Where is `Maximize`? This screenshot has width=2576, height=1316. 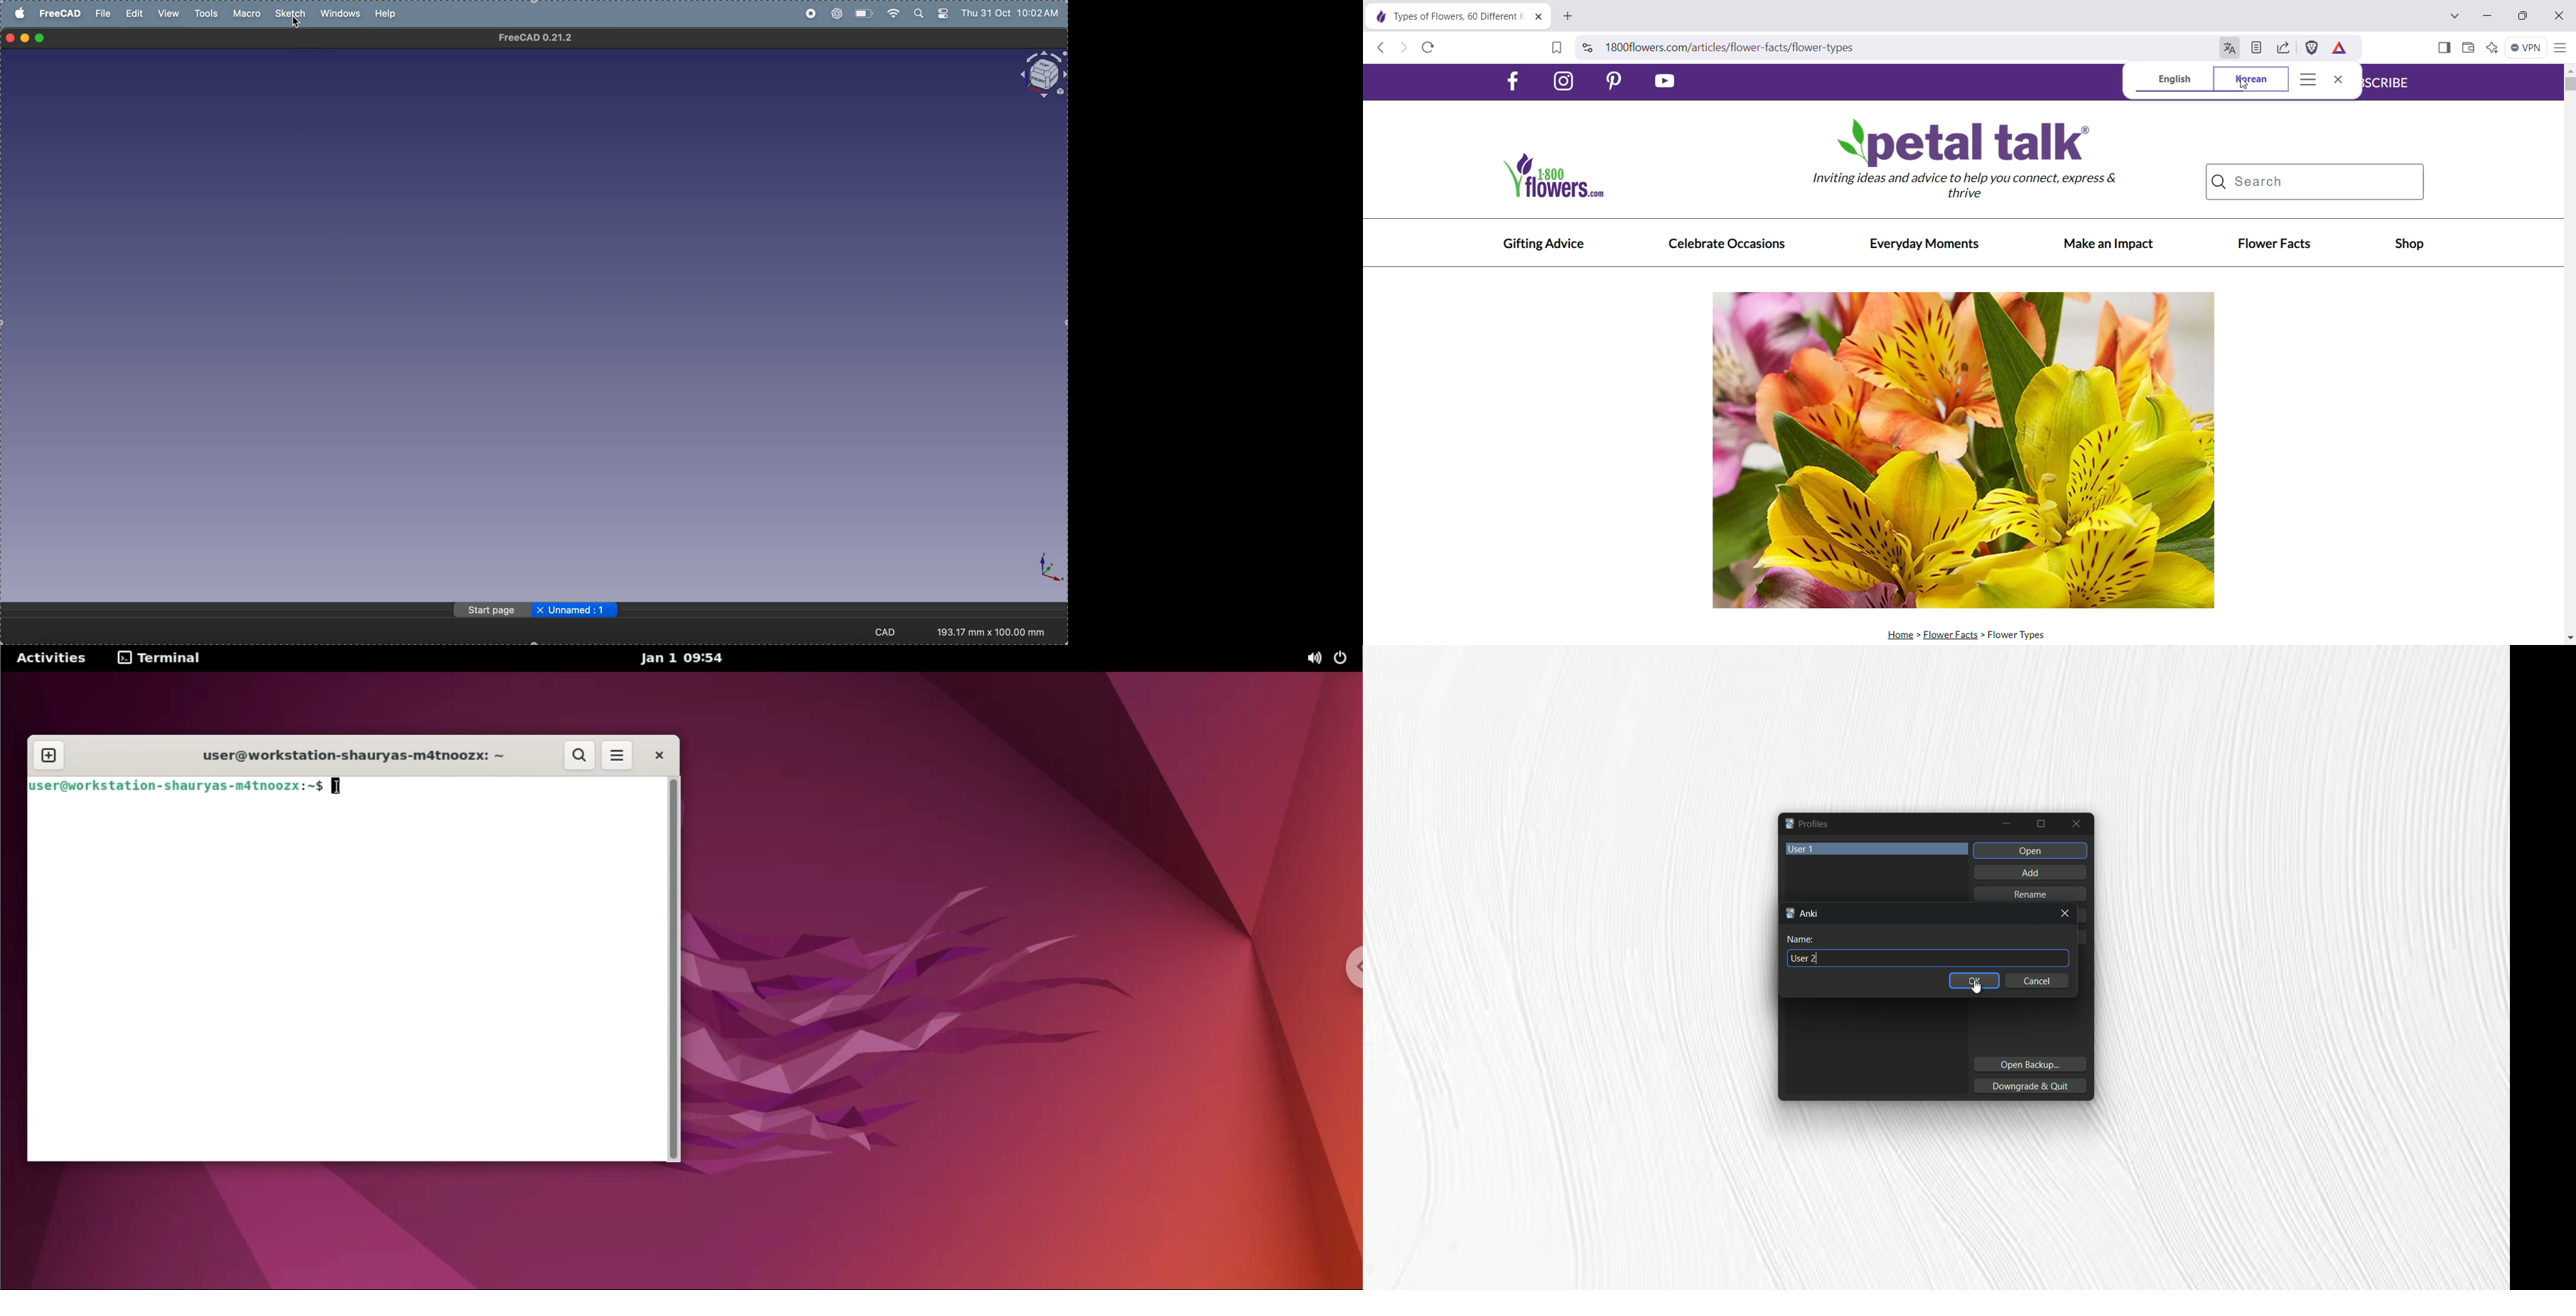
Maximize is located at coordinates (2043, 824).